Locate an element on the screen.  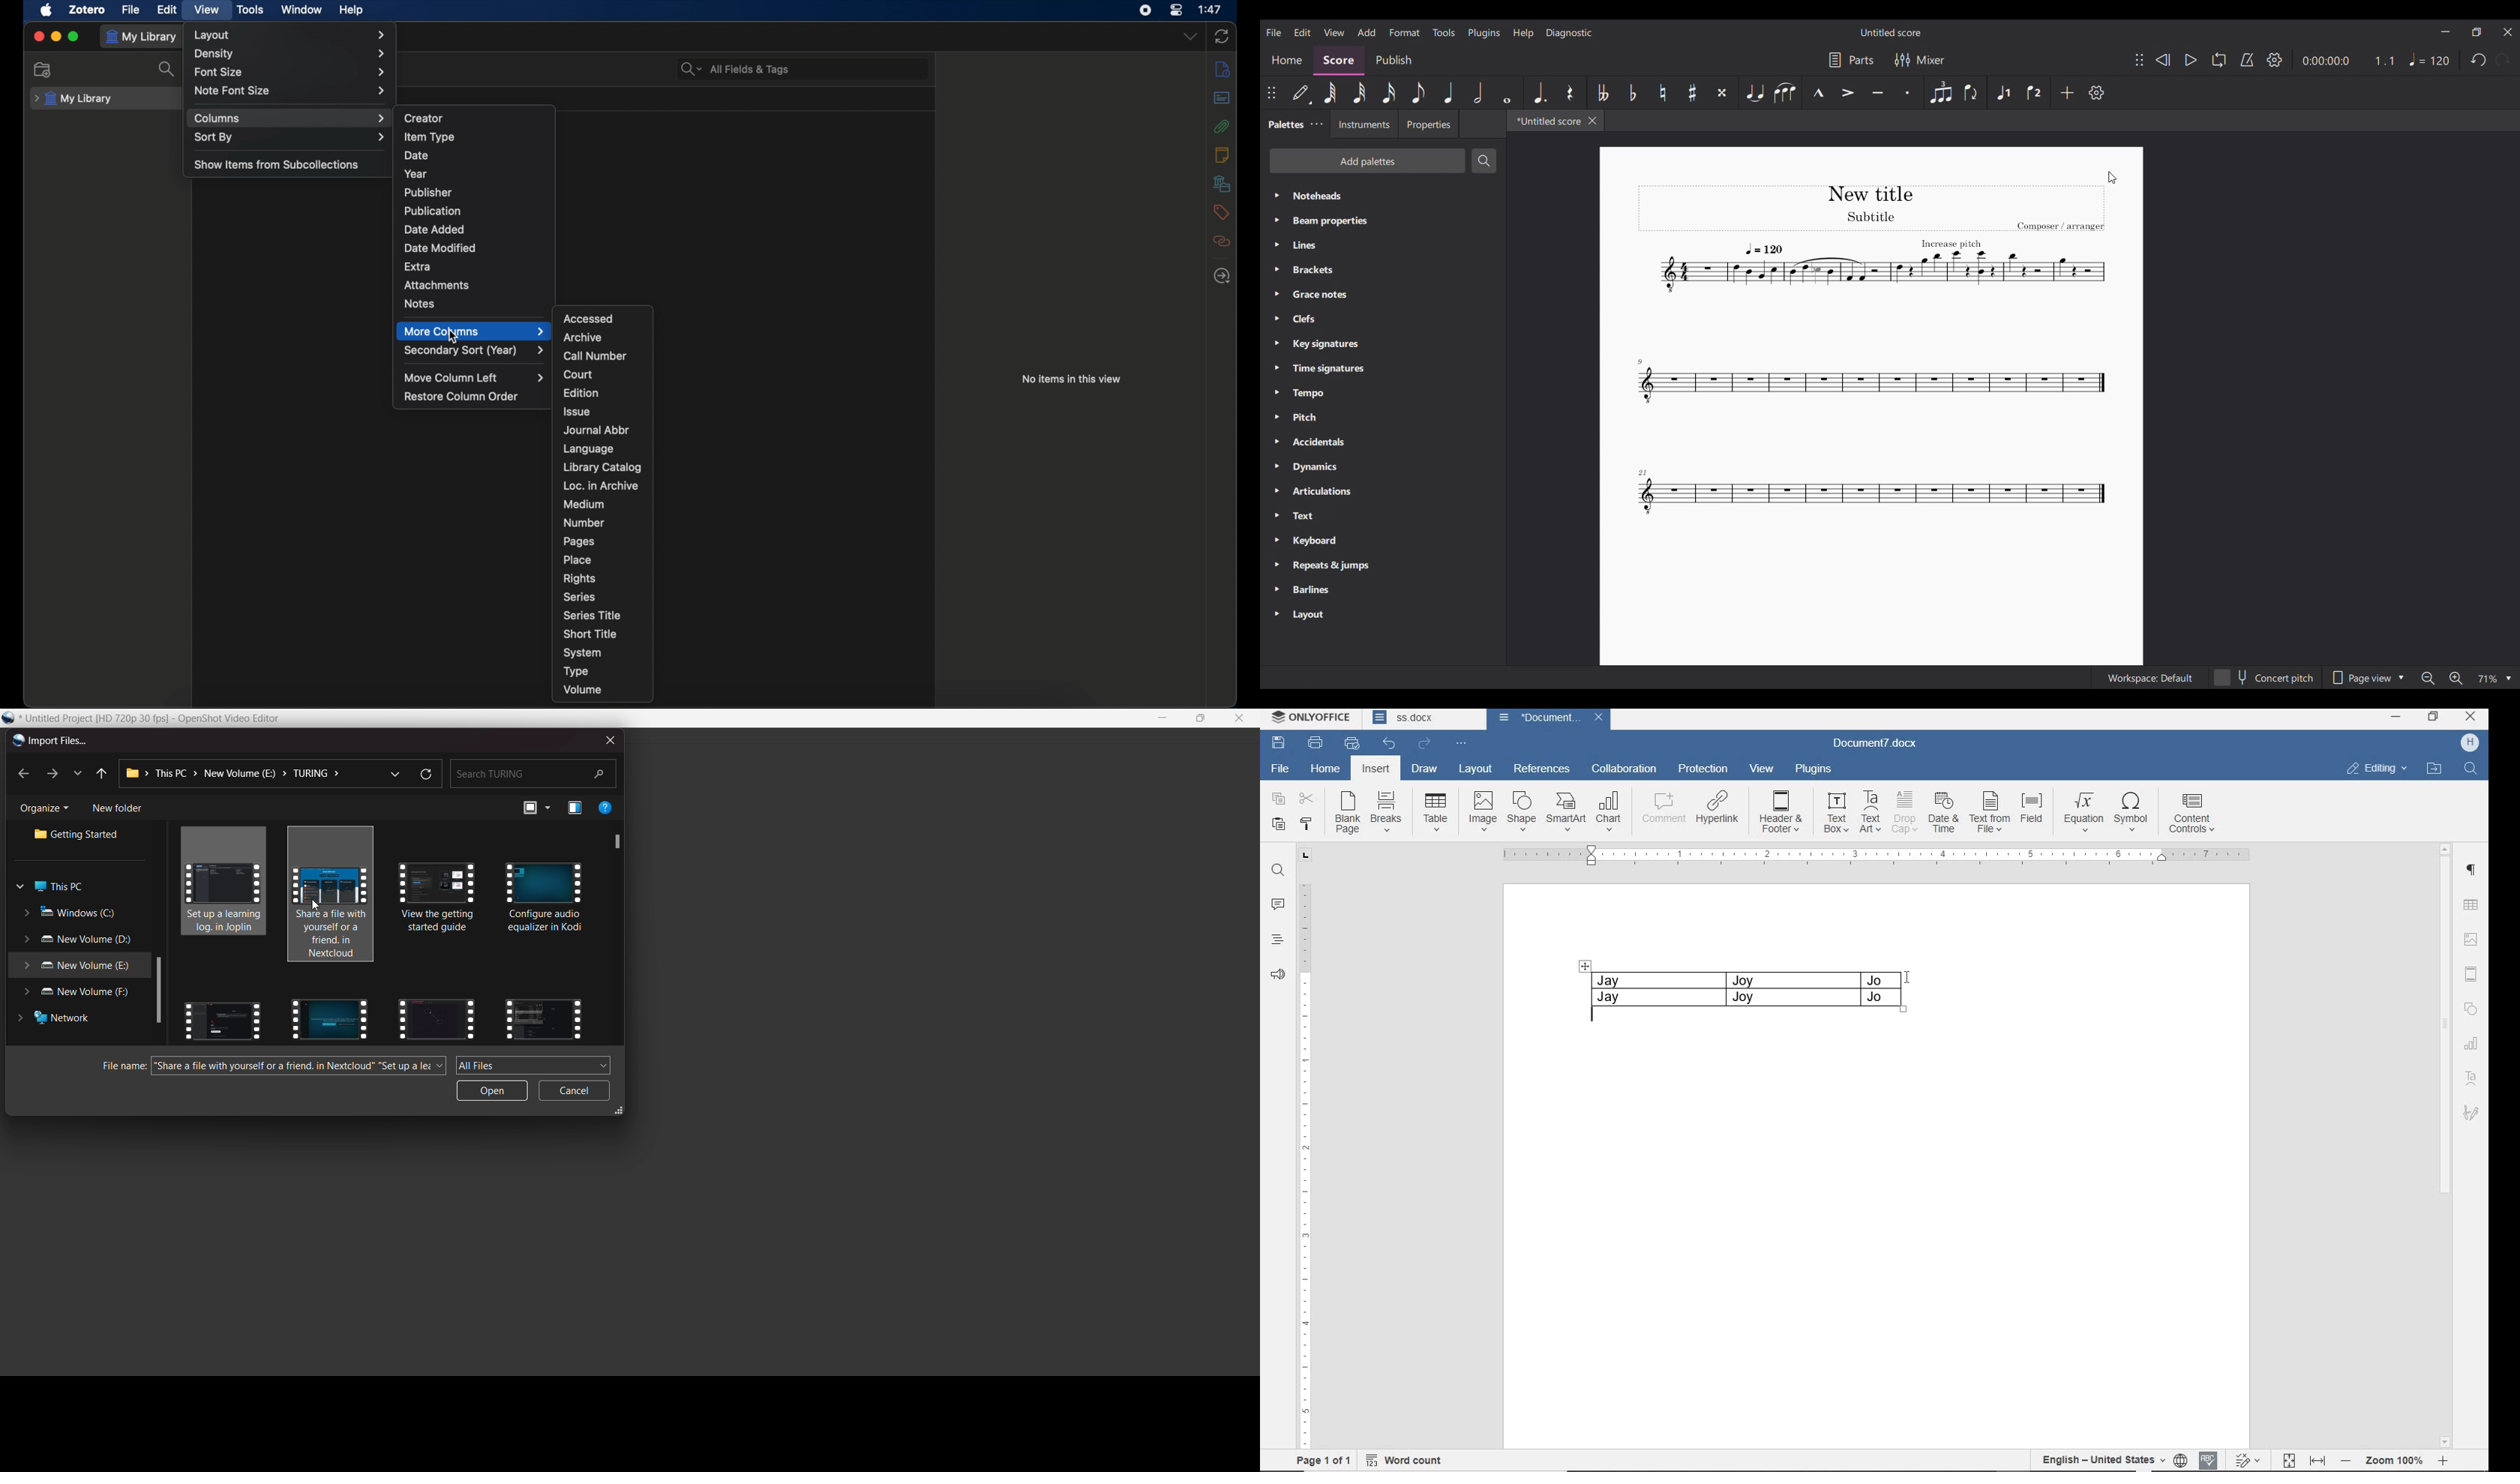
FIT TO PAGE is located at coordinates (2290, 1458).